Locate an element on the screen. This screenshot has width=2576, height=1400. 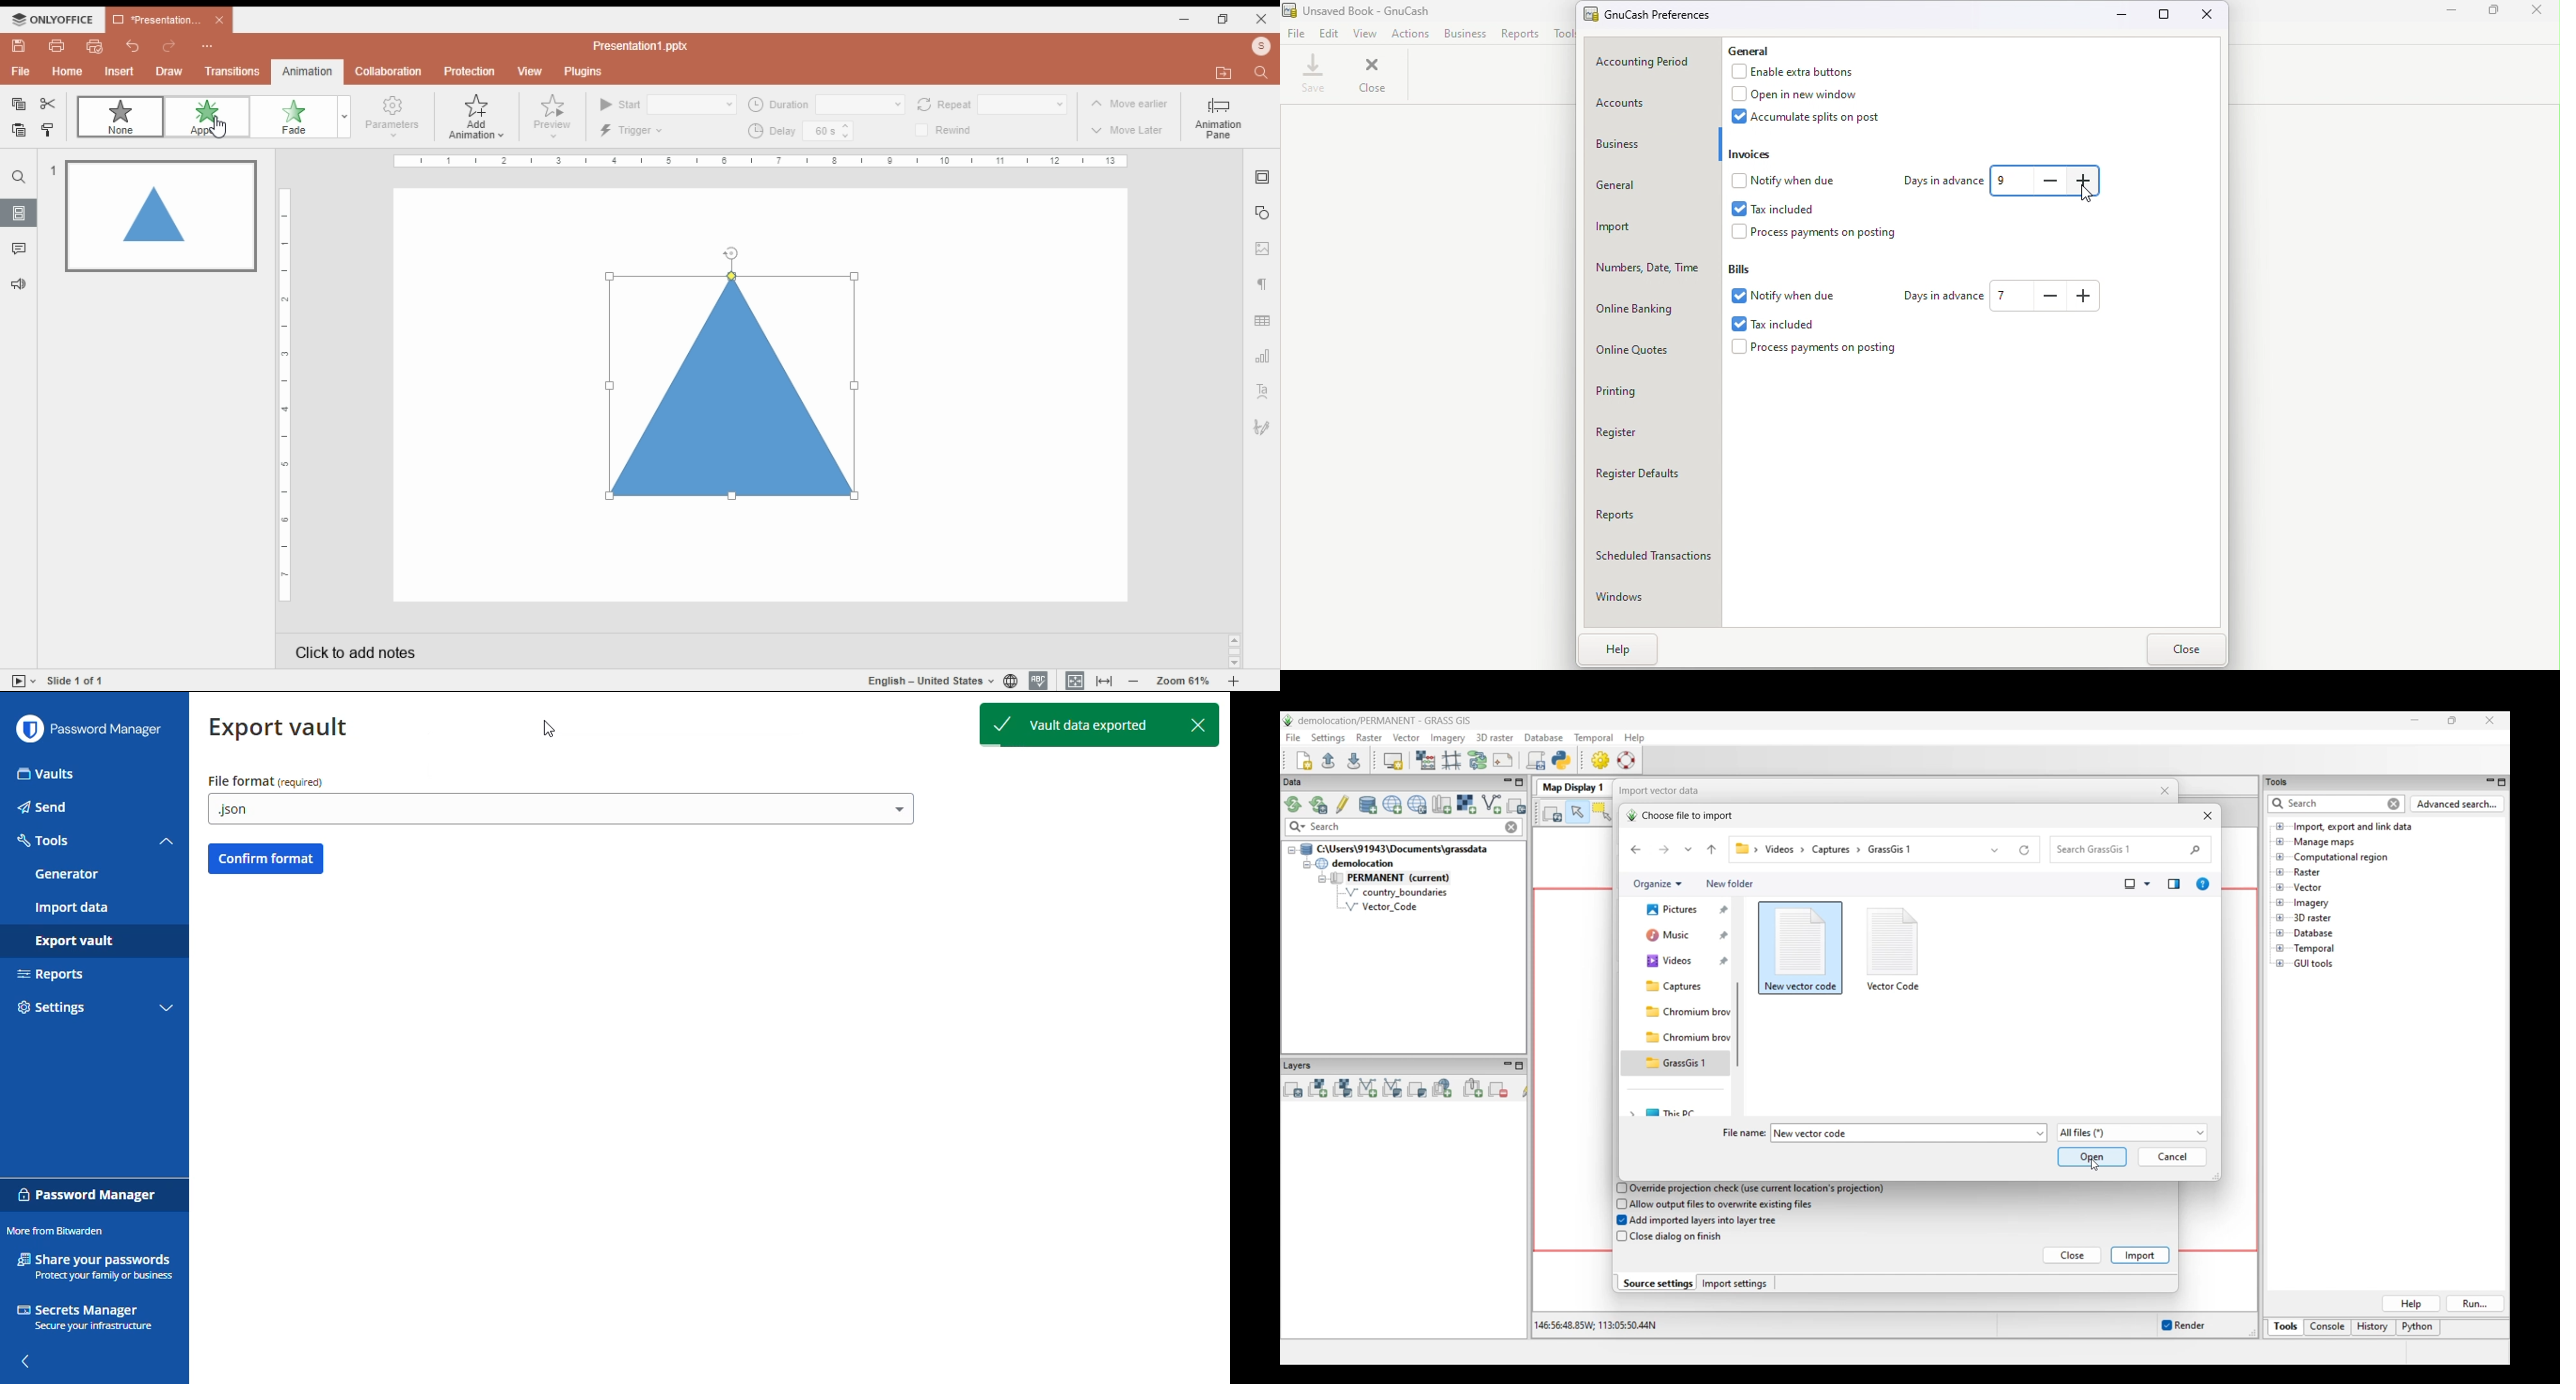
restore is located at coordinates (1224, 19).